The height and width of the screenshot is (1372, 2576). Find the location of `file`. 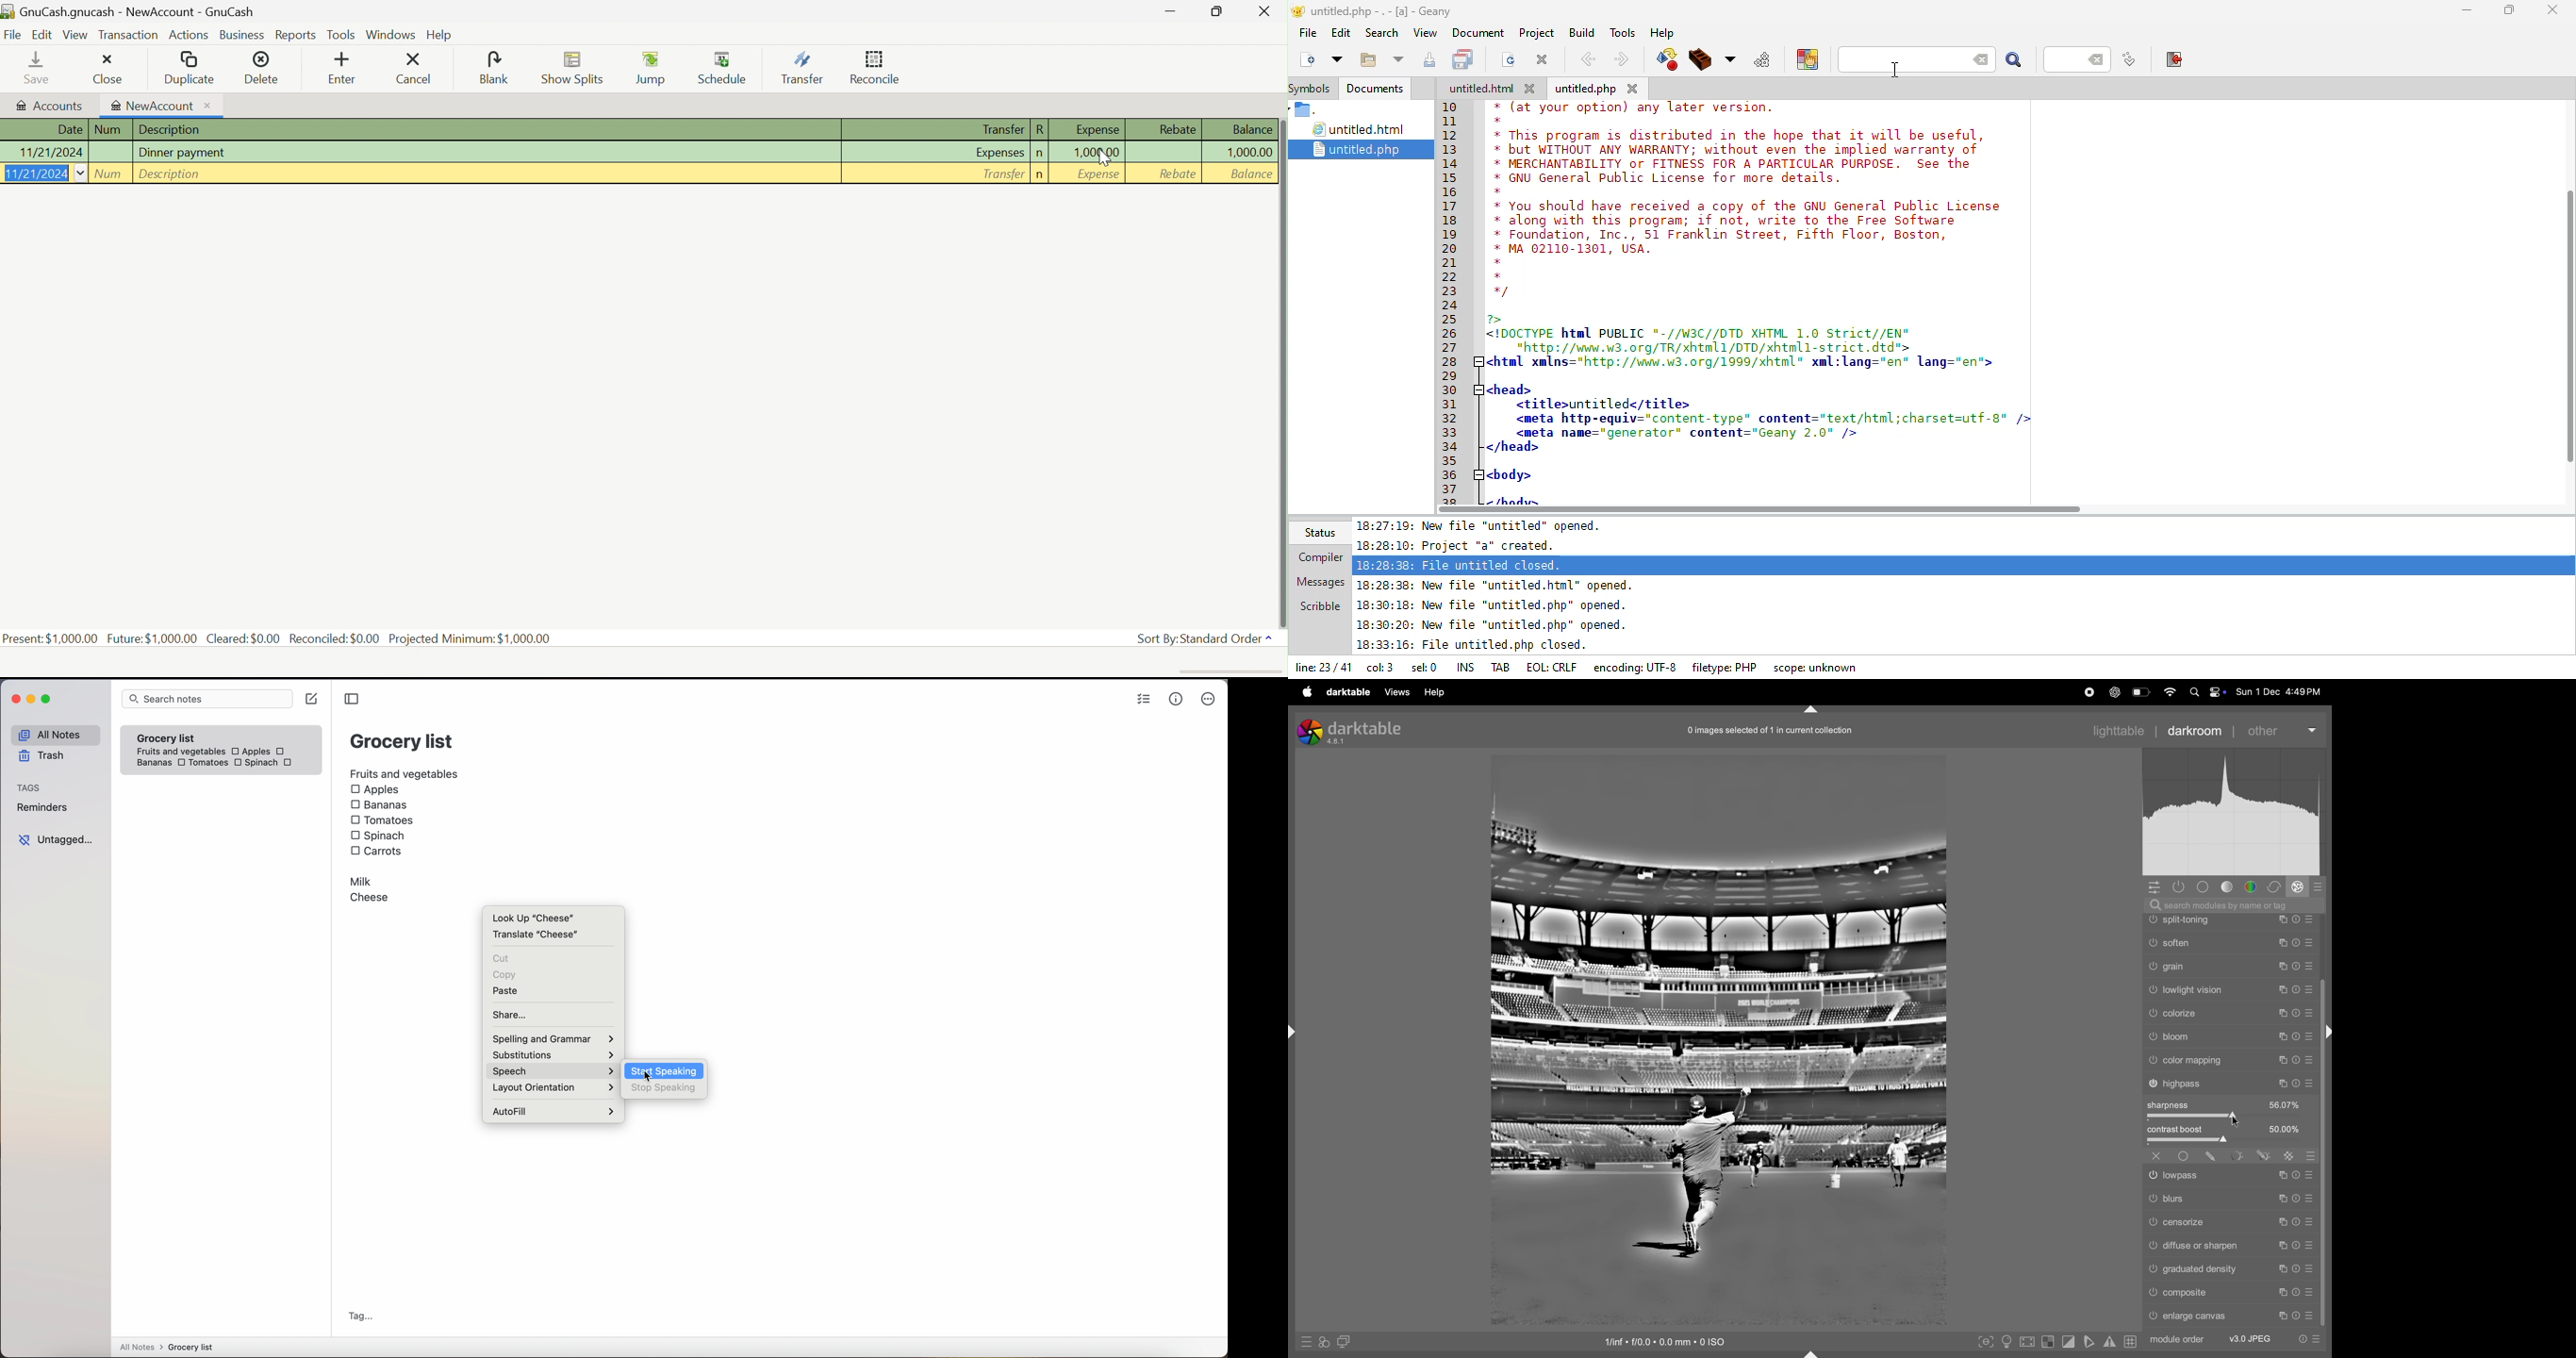

file is located at coordinates (1308, 32).